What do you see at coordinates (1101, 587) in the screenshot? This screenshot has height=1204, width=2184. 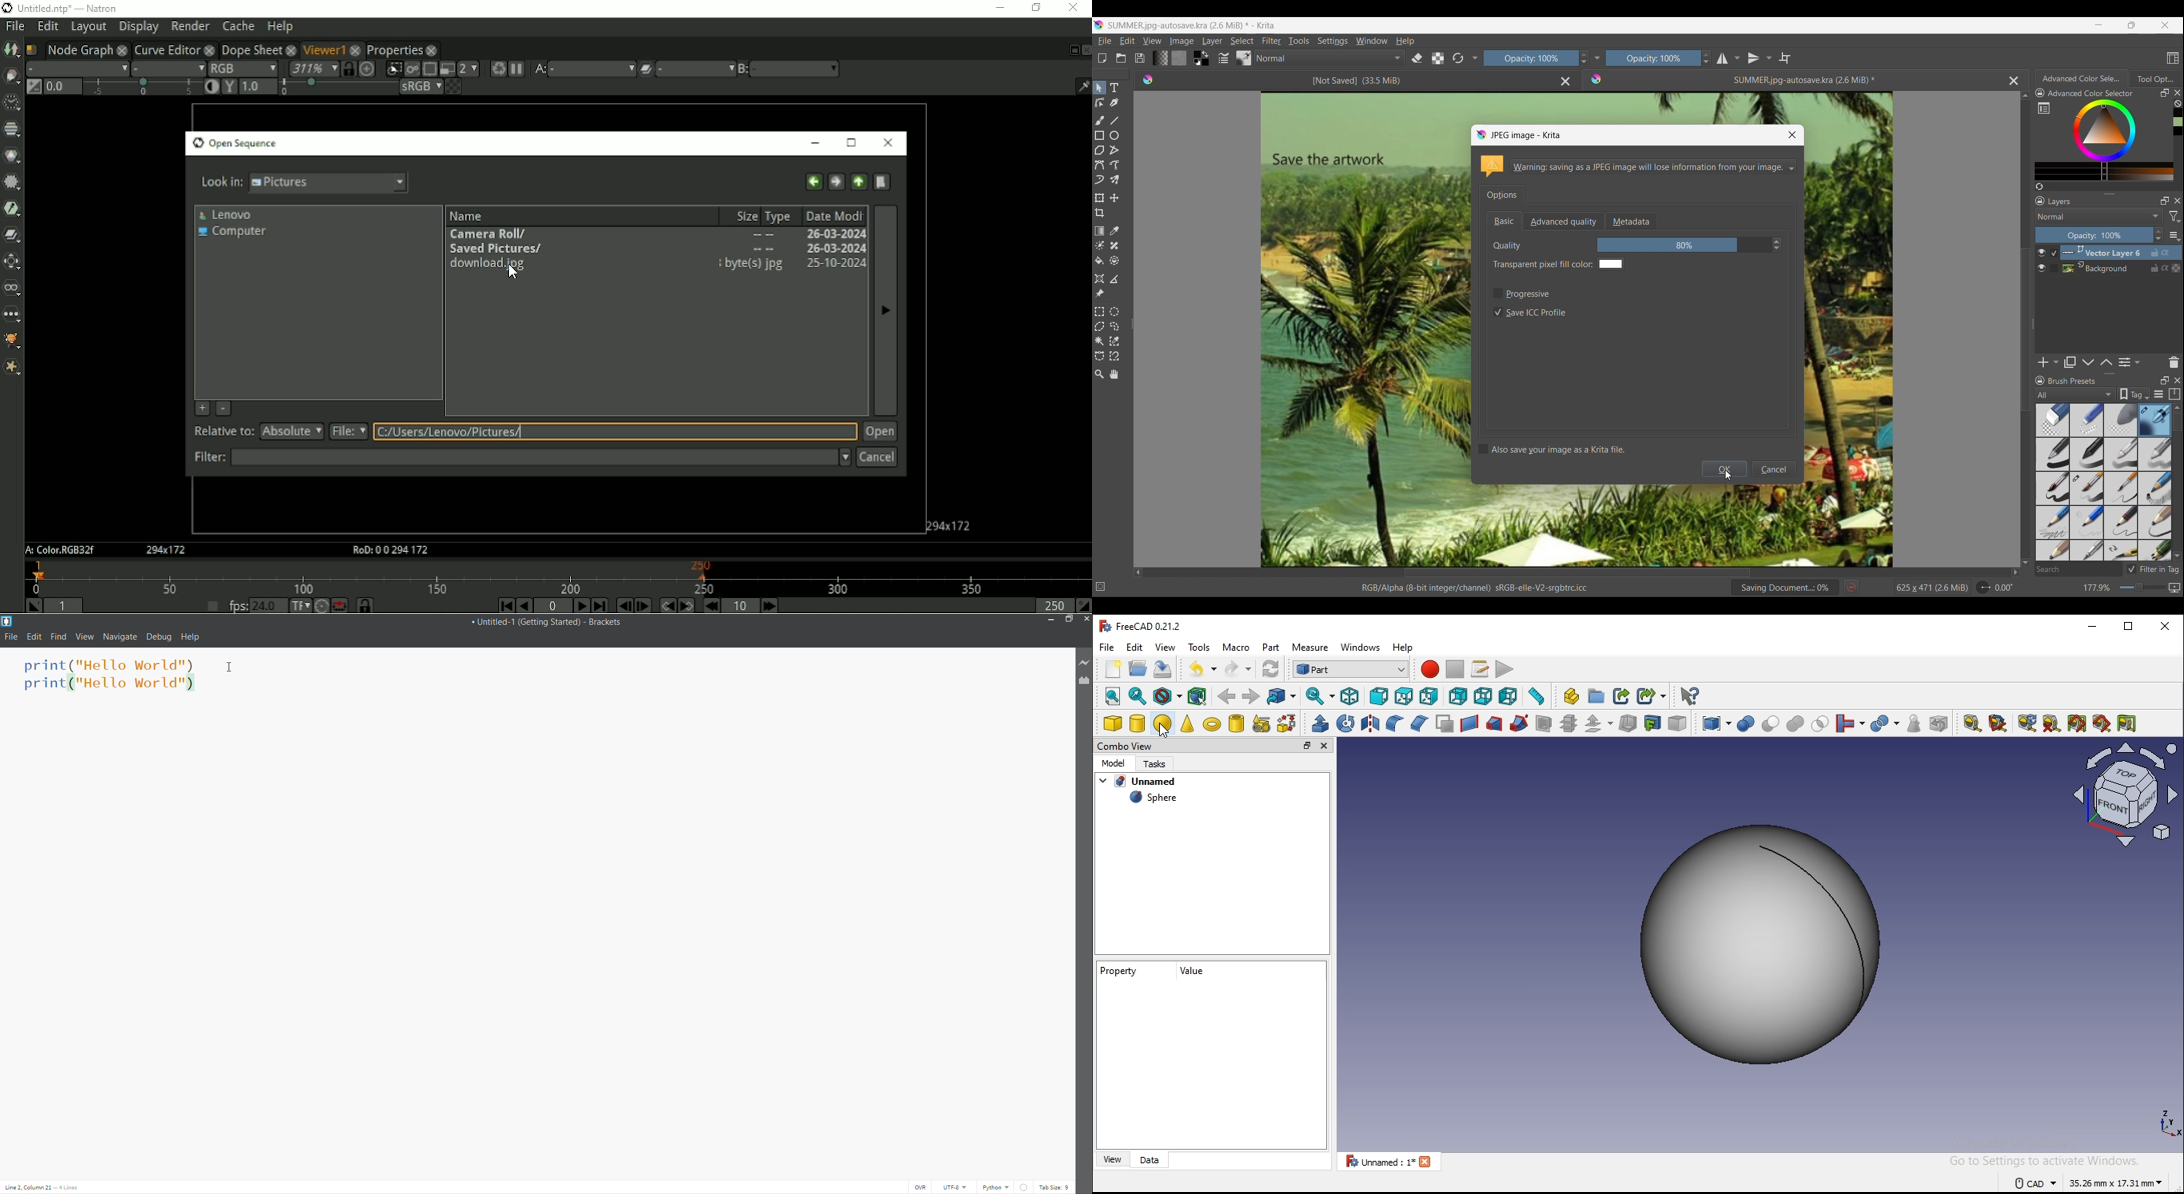 I see `No selection` at bounding box center [1101, 587].